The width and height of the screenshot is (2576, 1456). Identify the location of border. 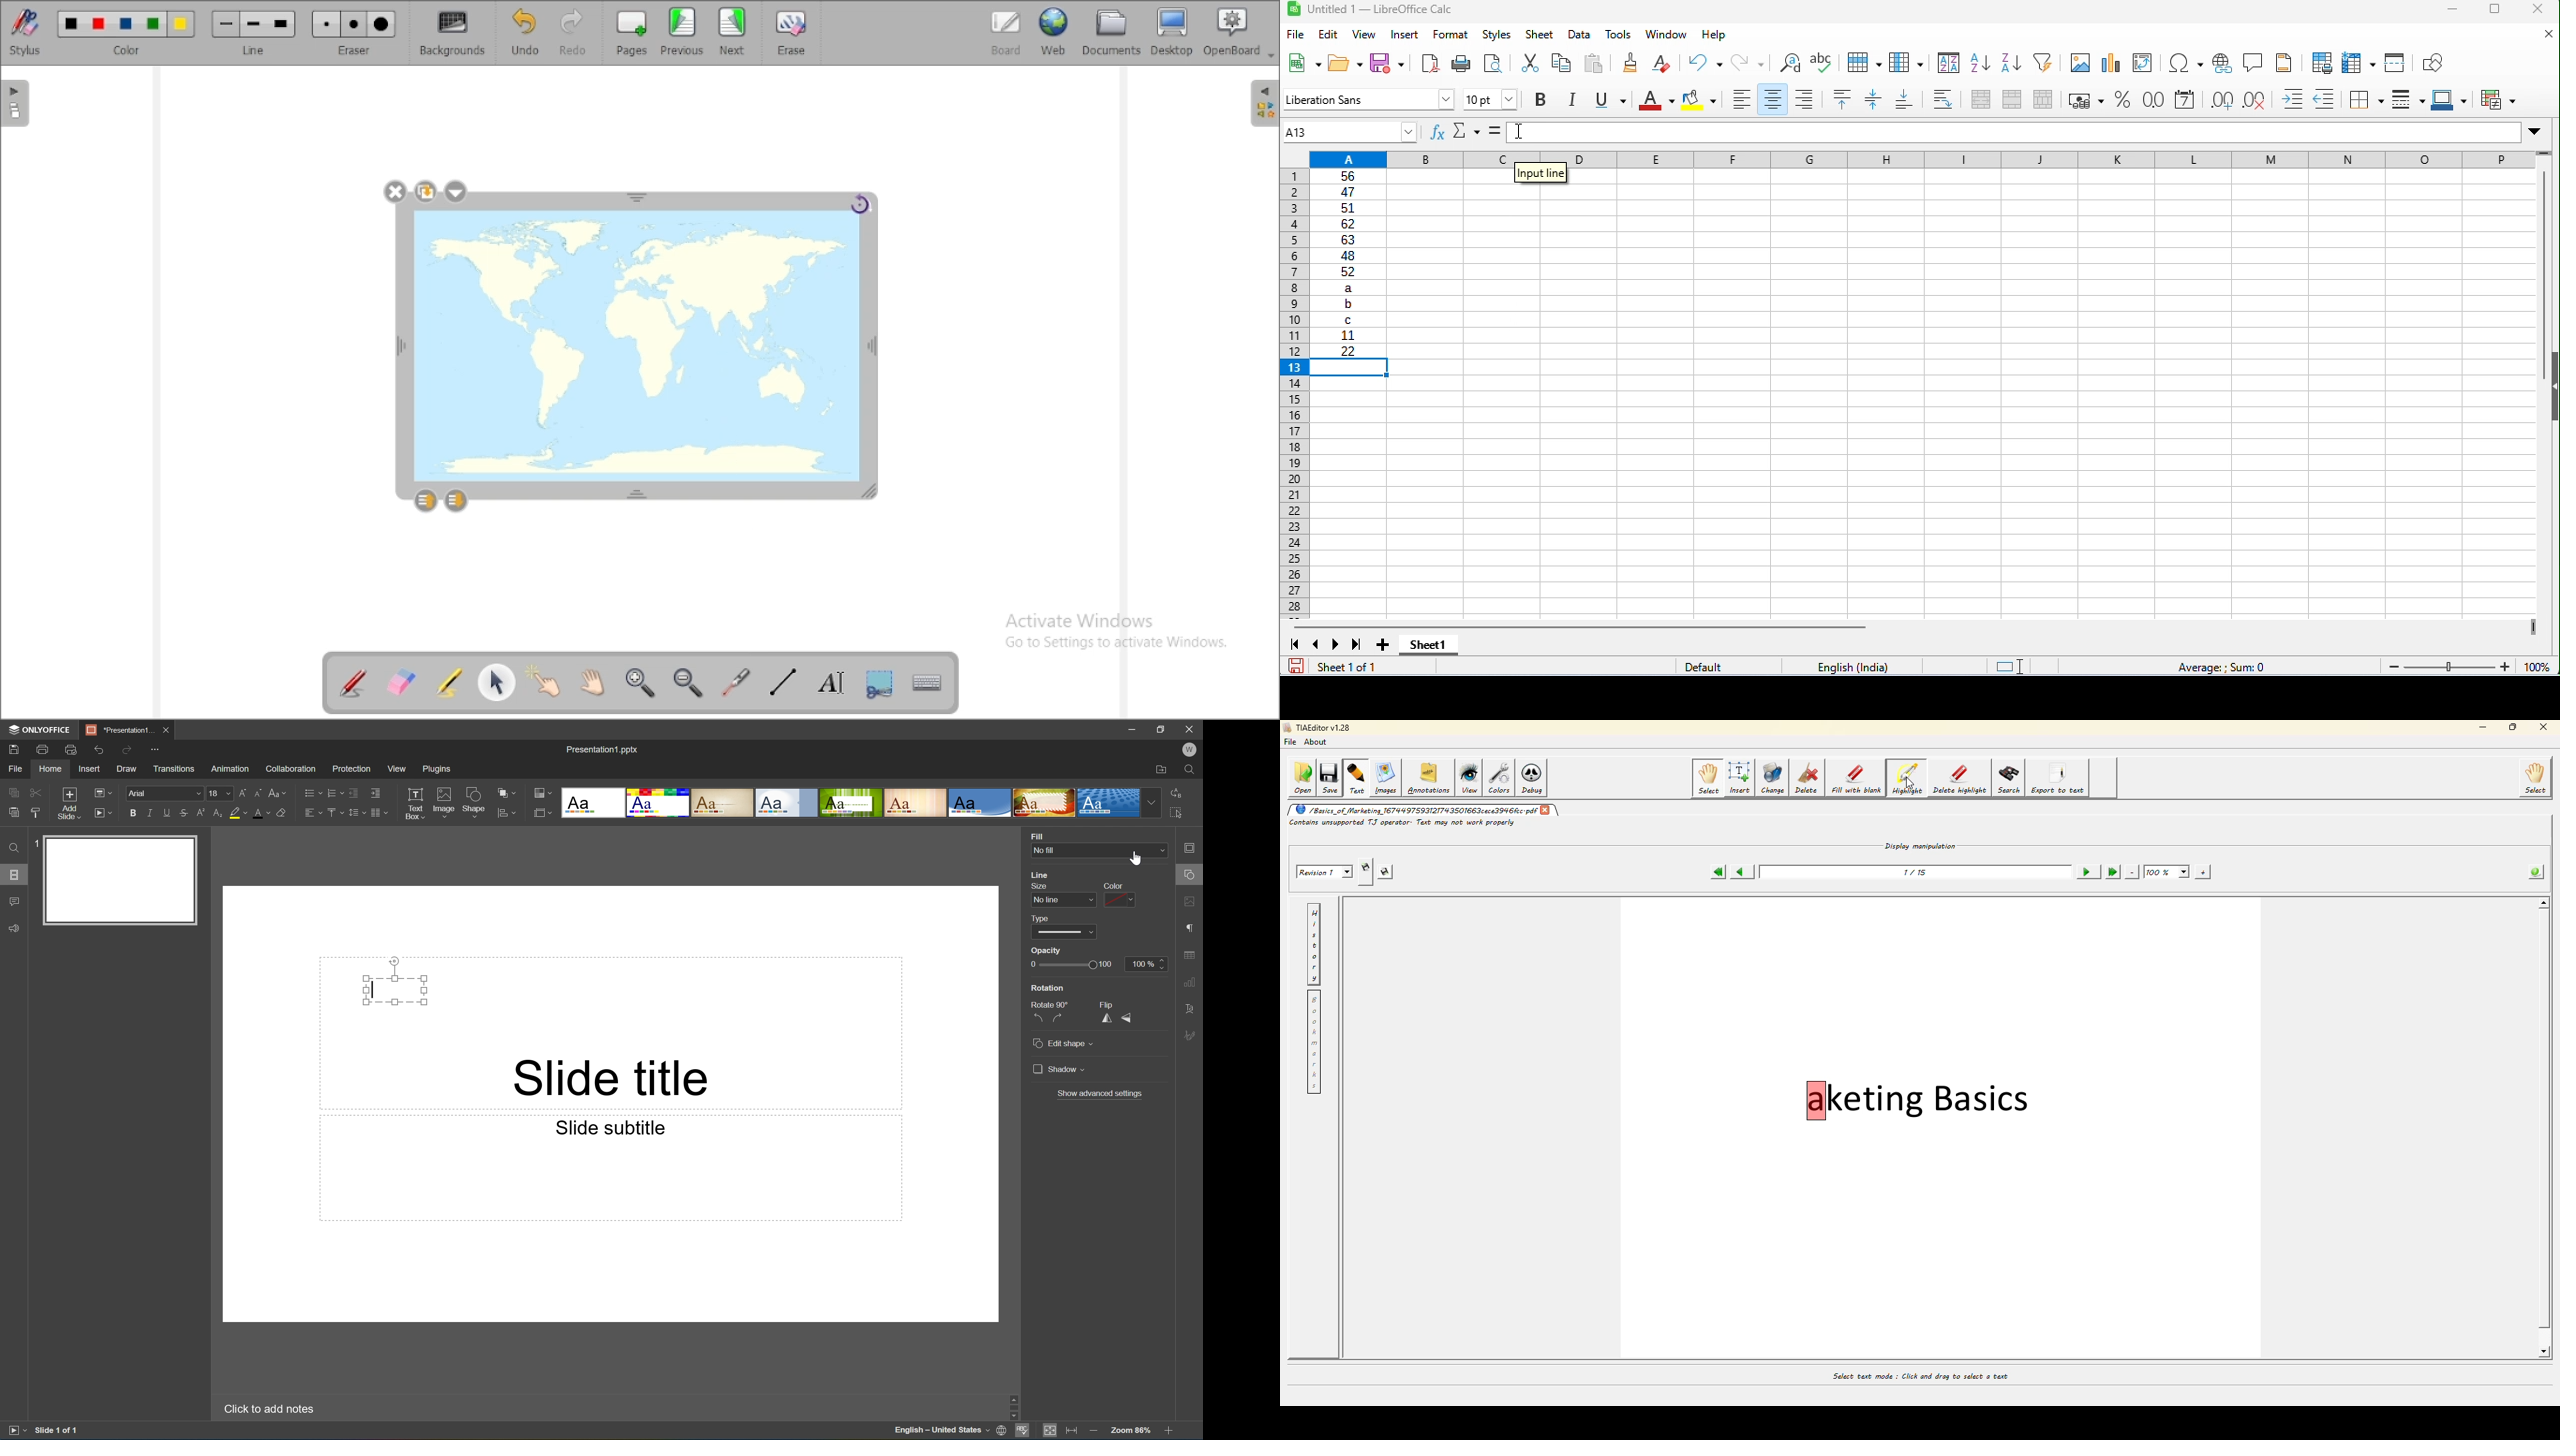
(2366, 100).